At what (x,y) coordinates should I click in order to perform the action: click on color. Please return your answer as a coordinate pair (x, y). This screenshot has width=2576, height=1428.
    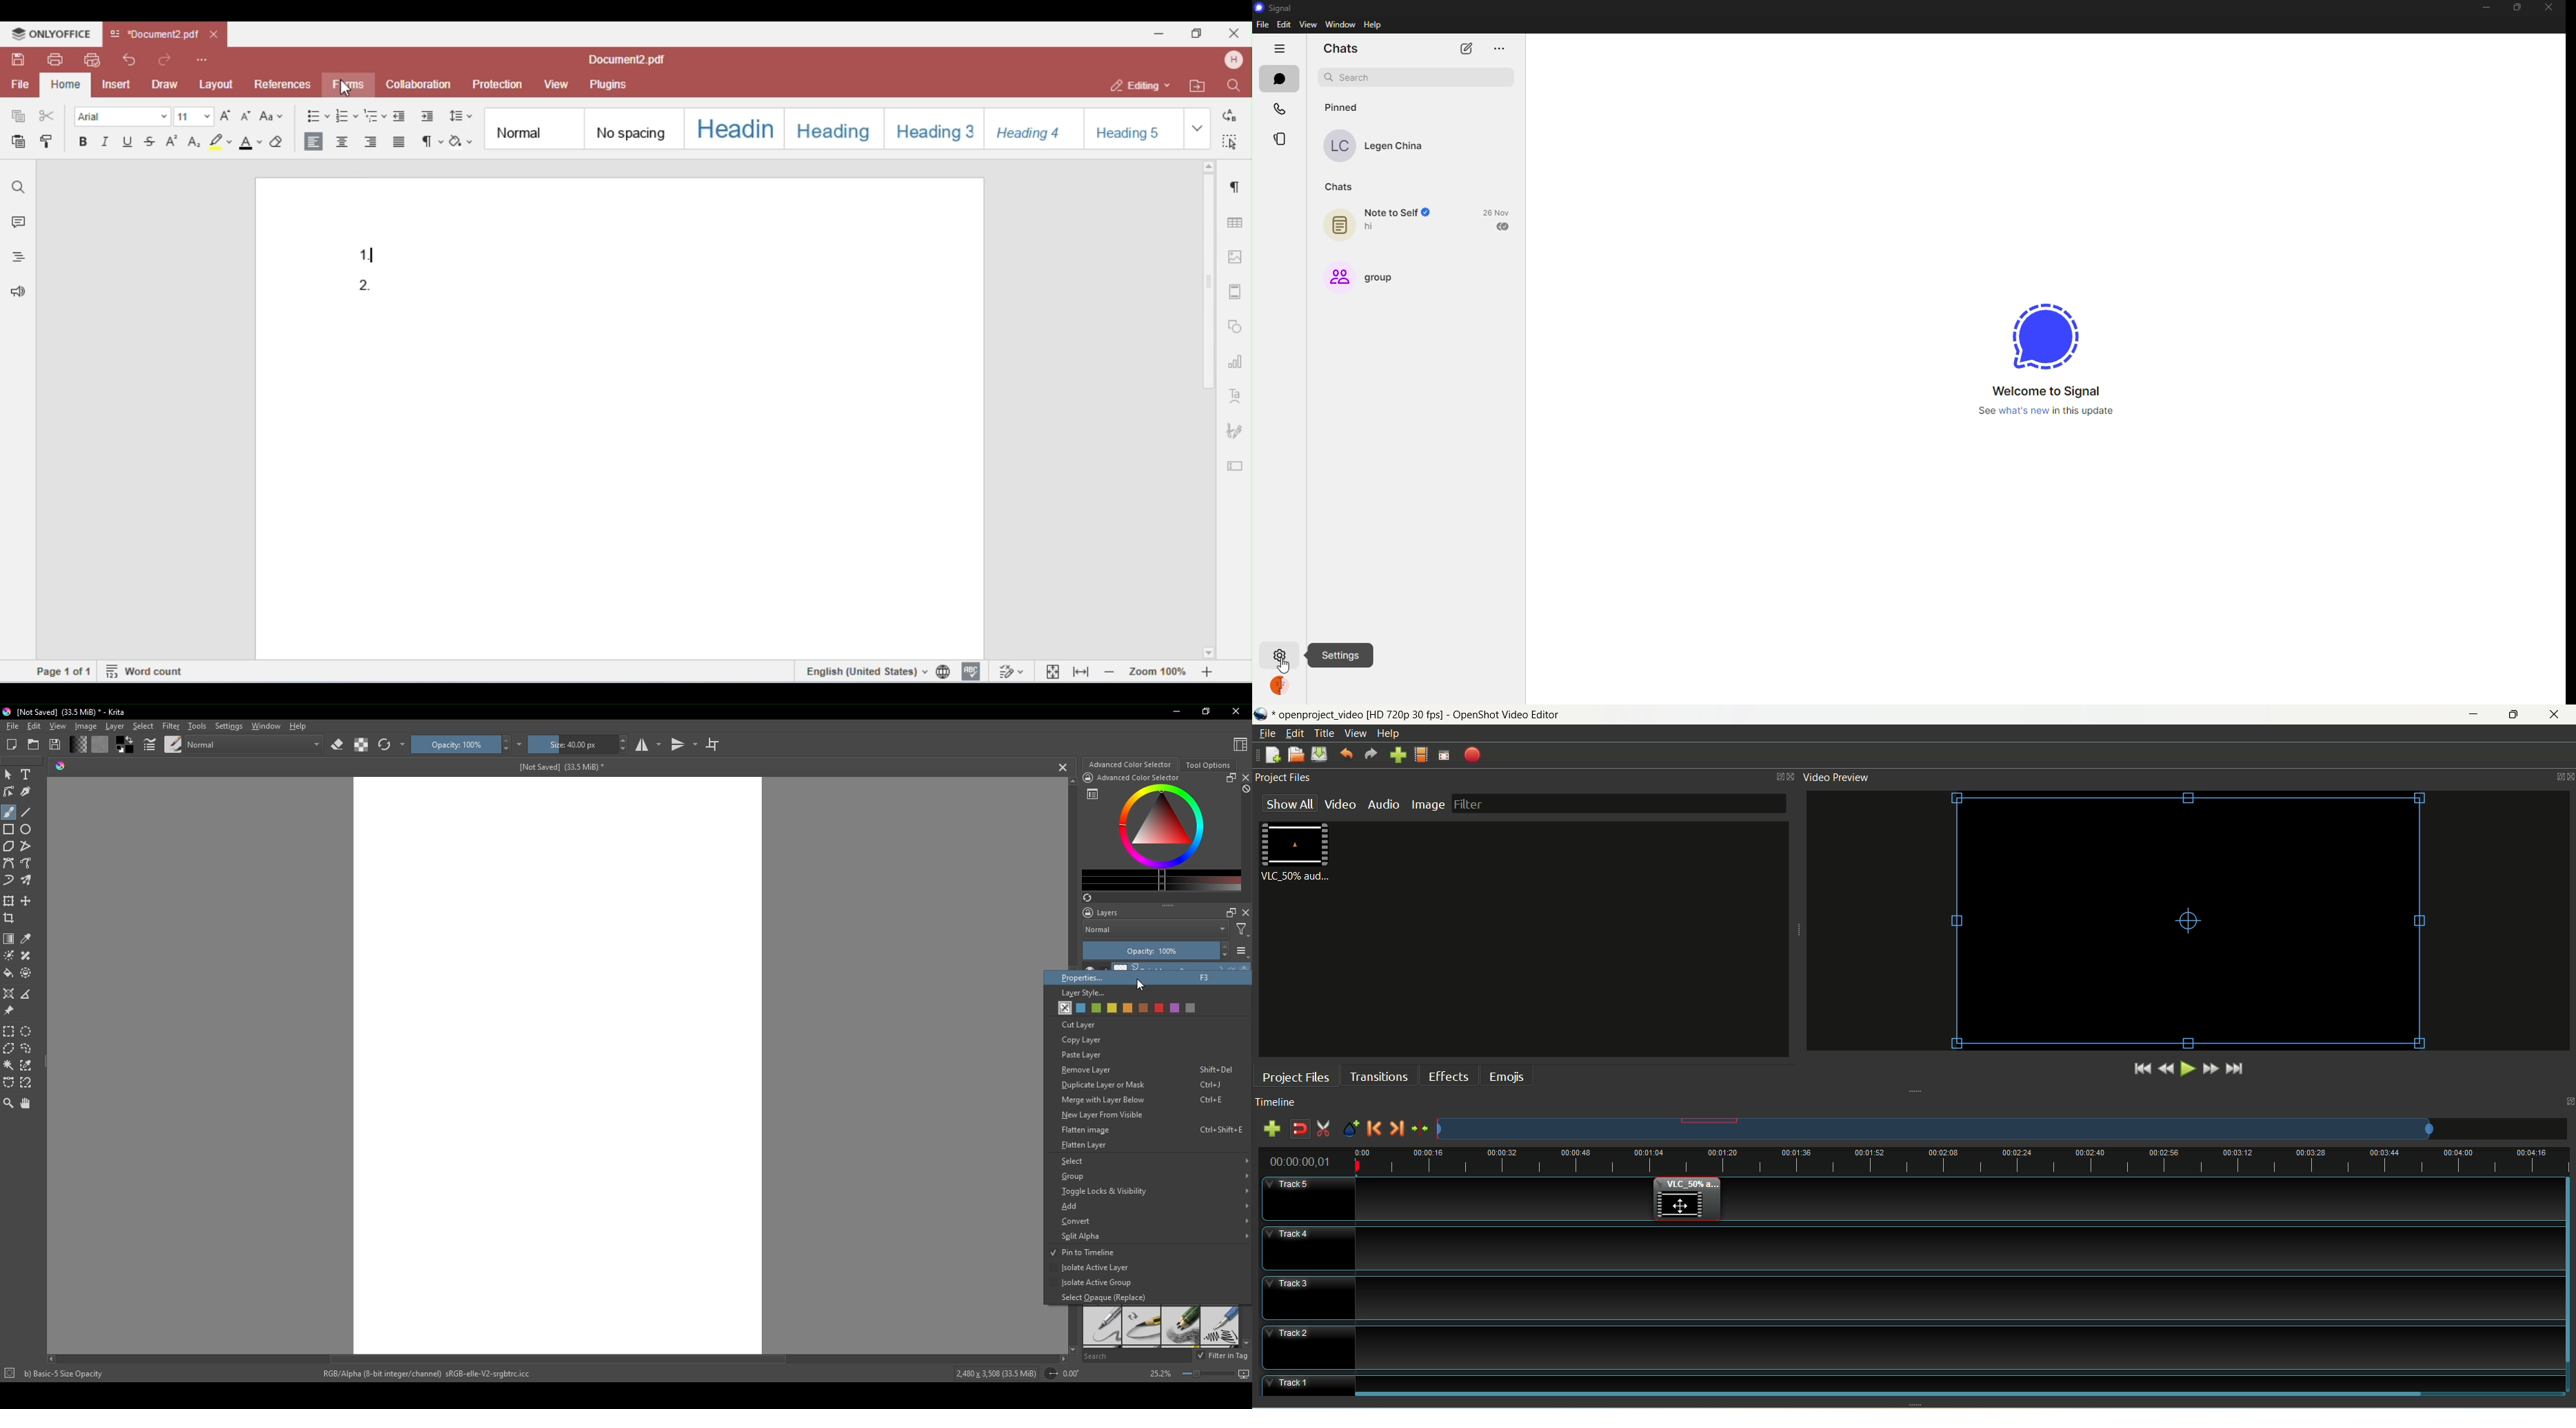
    Looking at the image, I should click on (99, 744).